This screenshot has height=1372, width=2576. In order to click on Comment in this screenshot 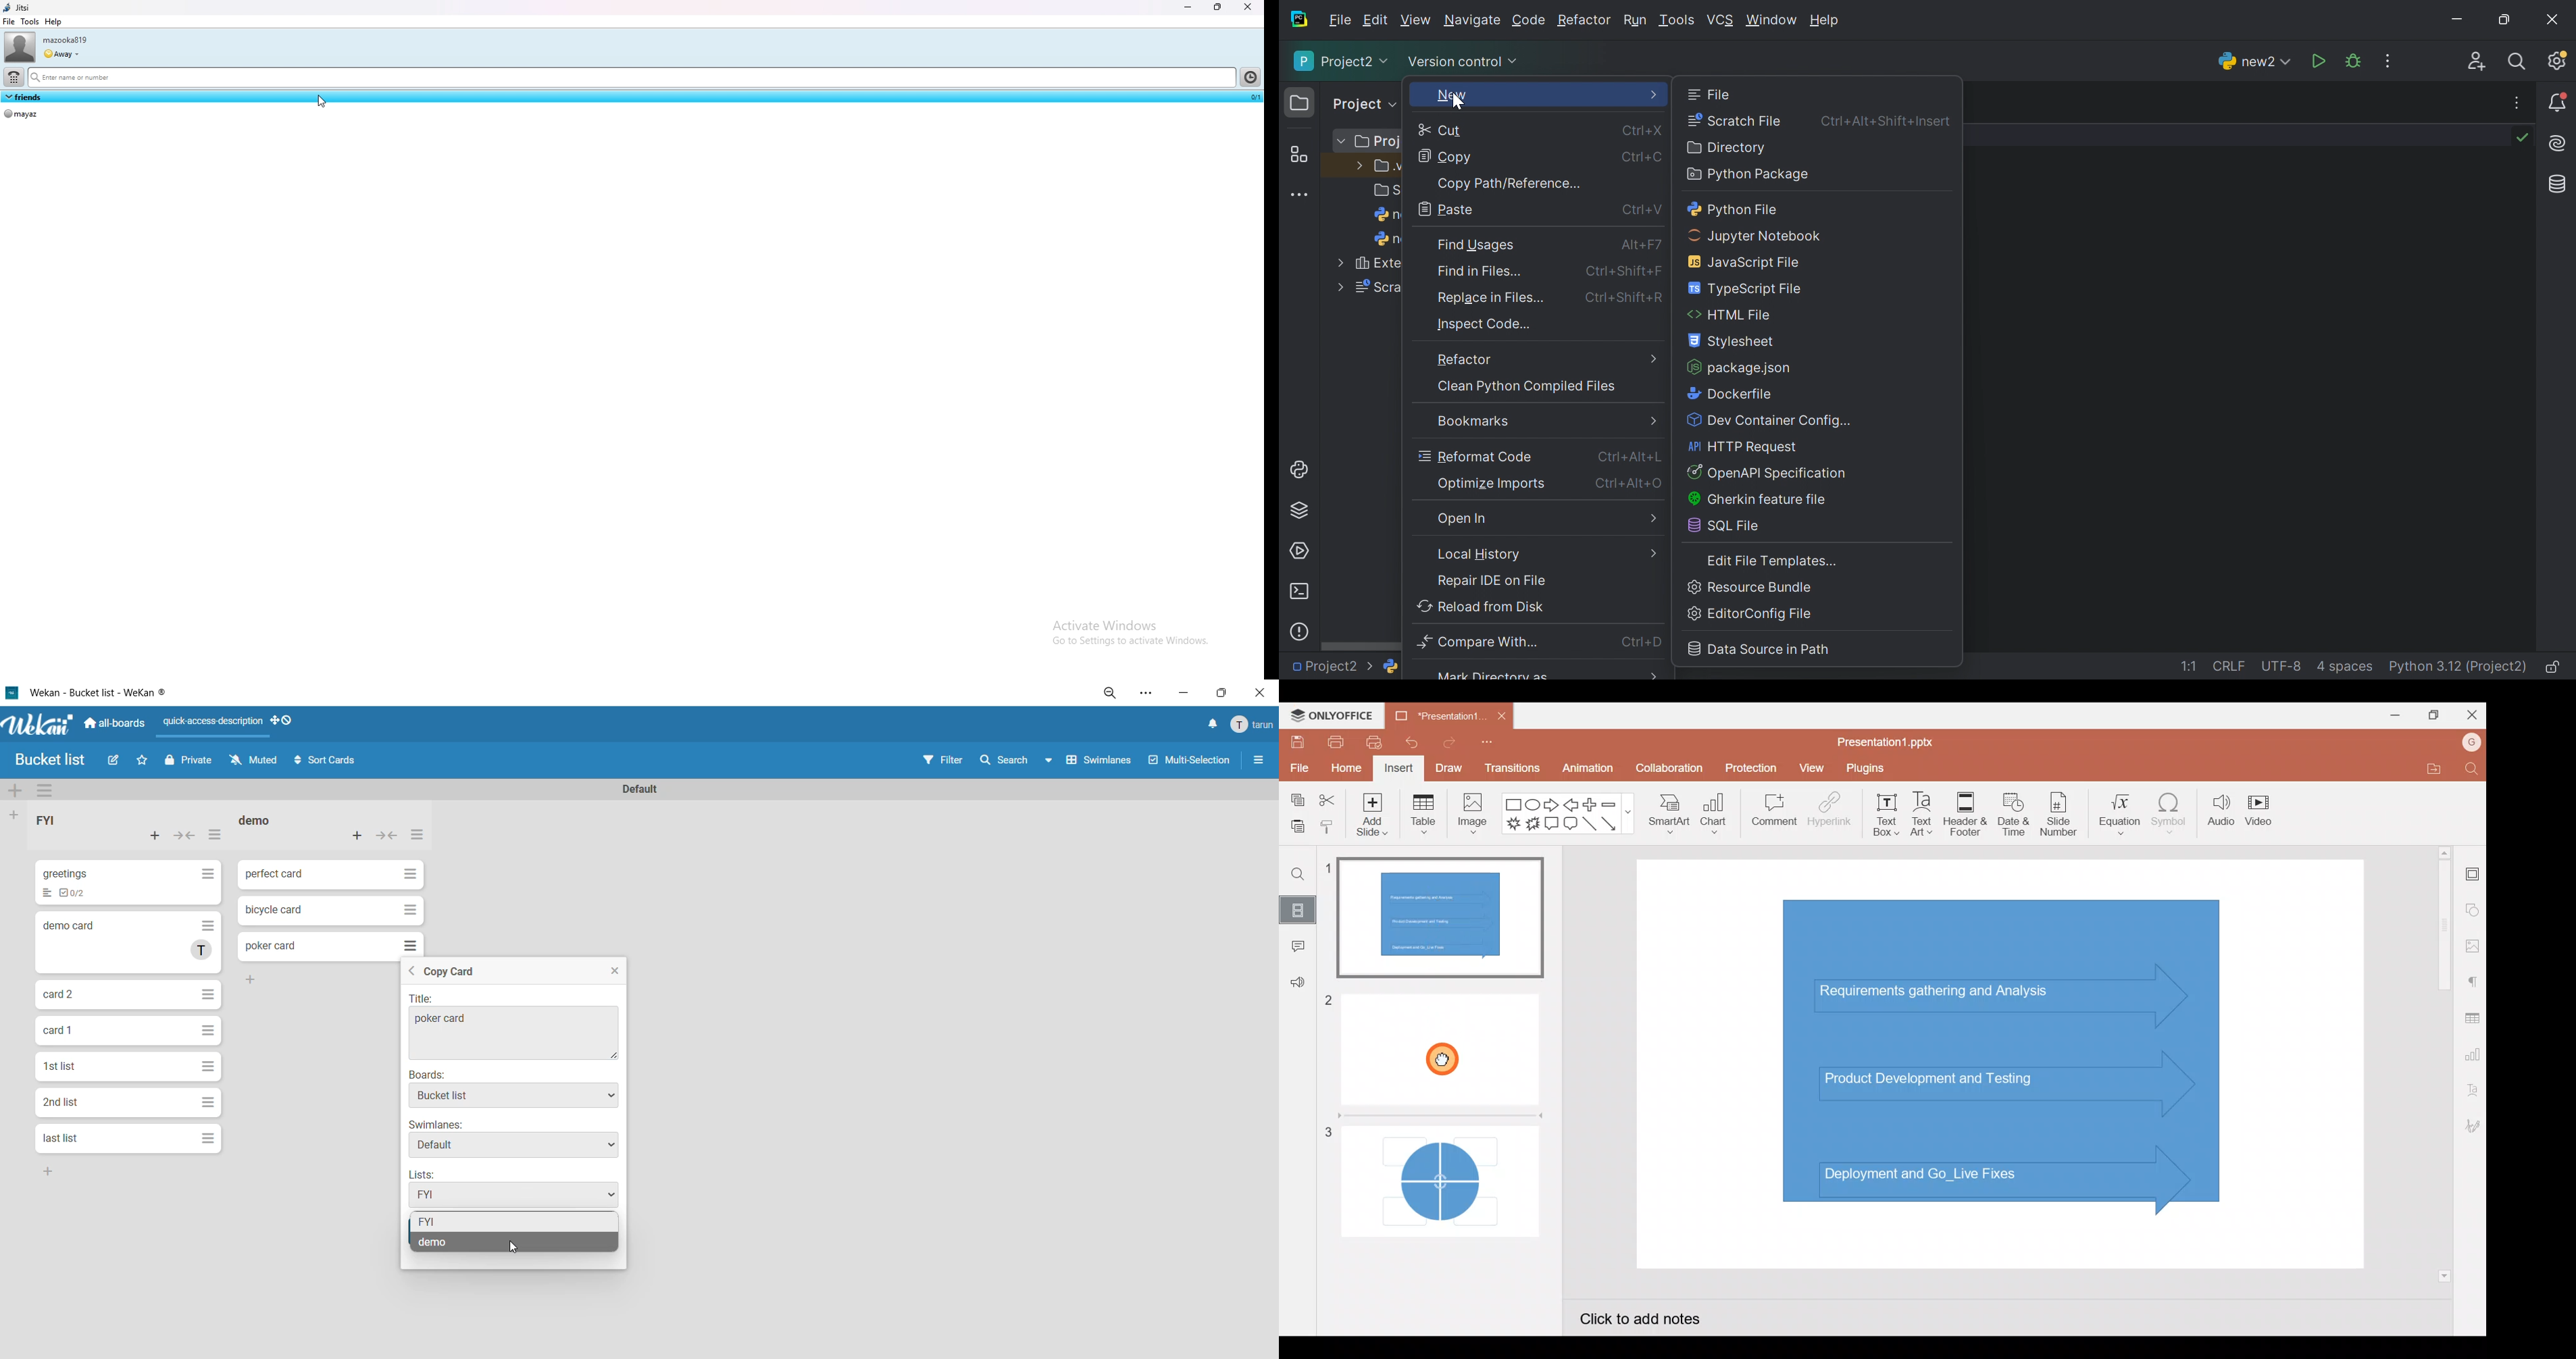, I will do `click(1770, 811)`.